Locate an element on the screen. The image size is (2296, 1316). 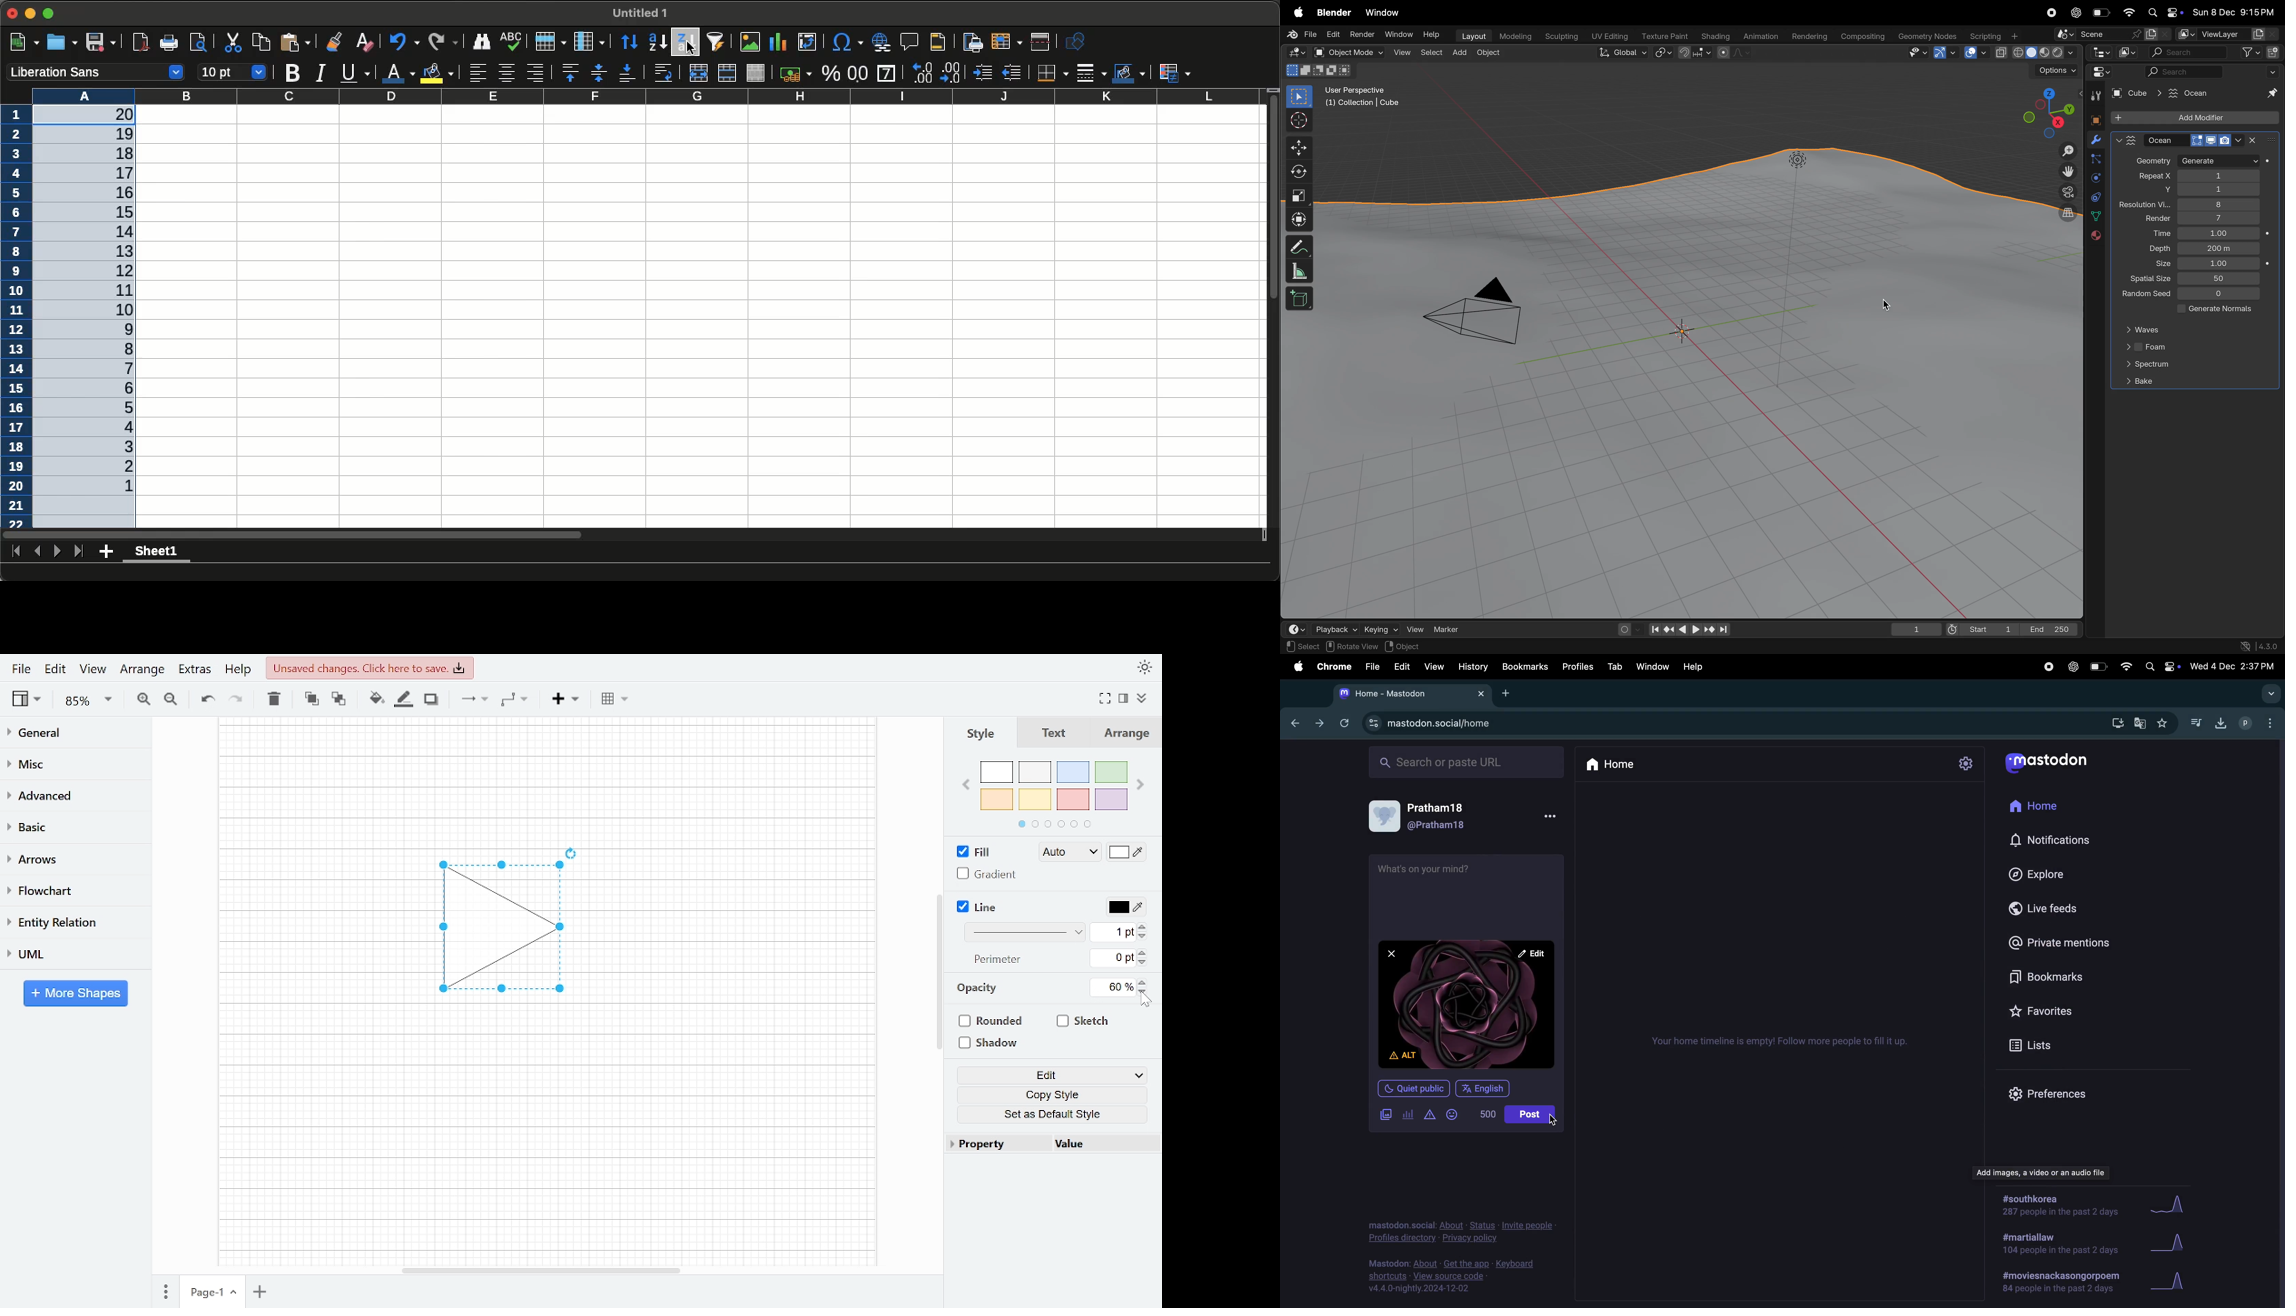
Next is located at coordinates (1143, 781).